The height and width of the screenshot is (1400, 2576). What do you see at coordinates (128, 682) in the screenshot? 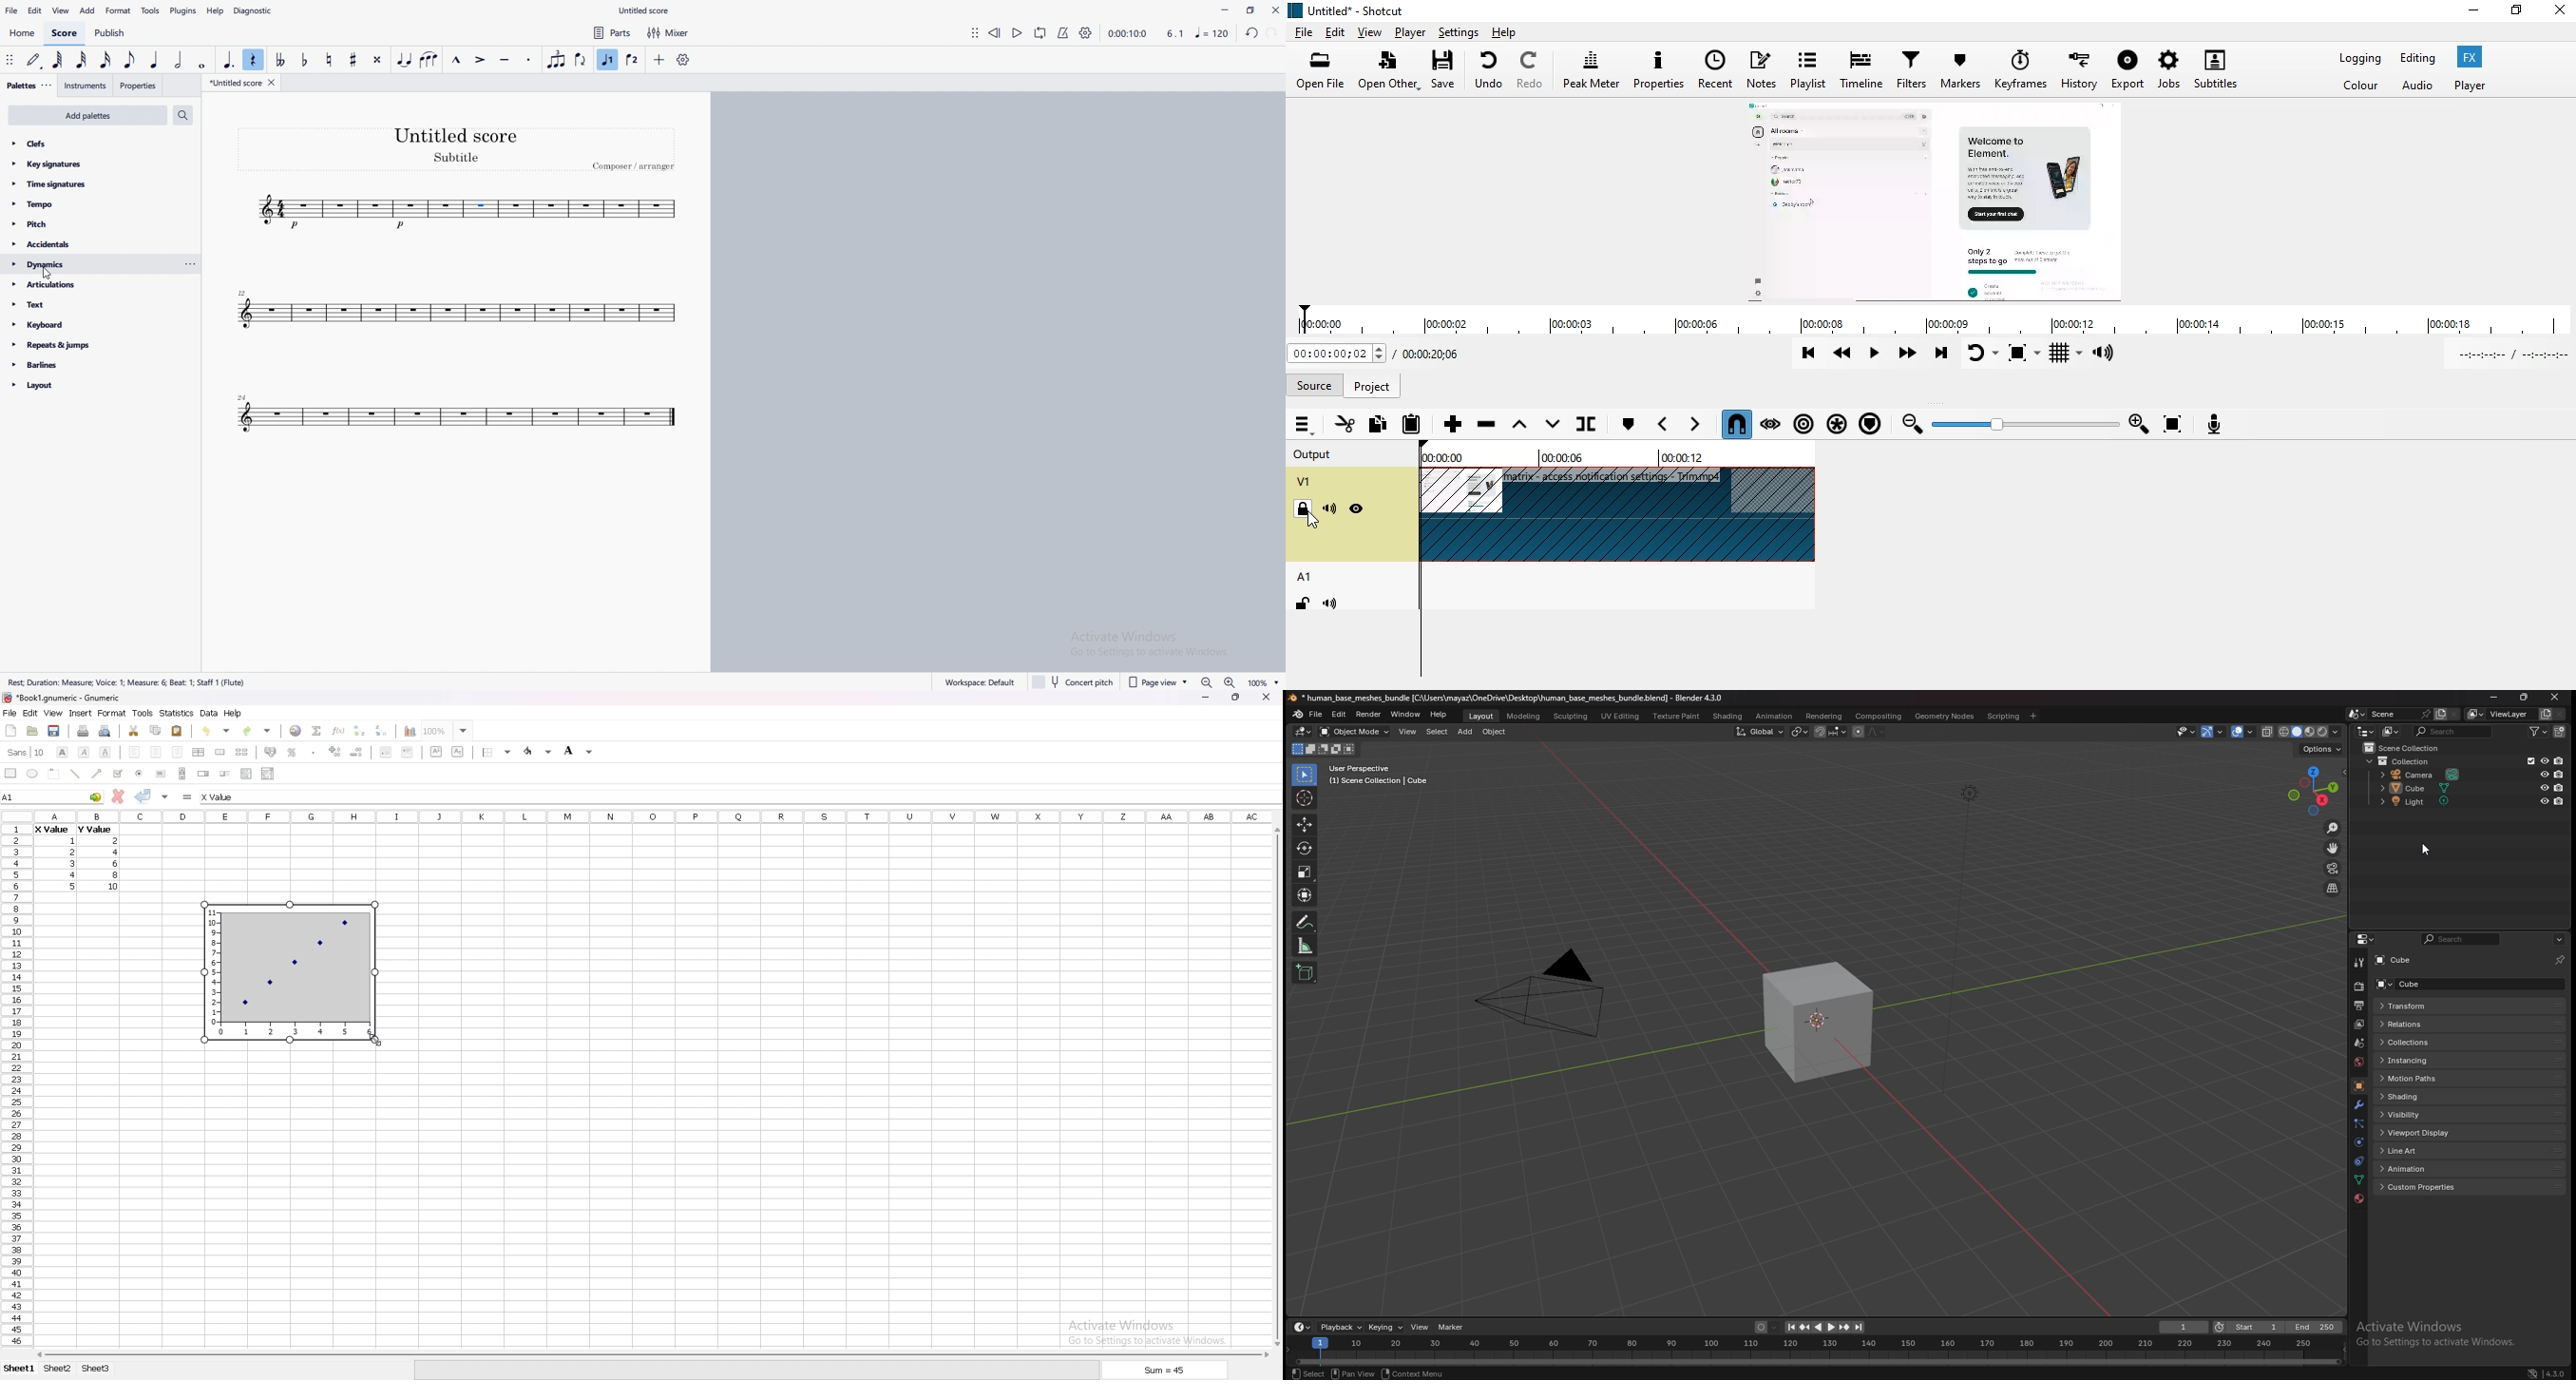
I see `Rect Duration: Measure: Voice: 1 Mesure 6` at bounding box center [128, 682].